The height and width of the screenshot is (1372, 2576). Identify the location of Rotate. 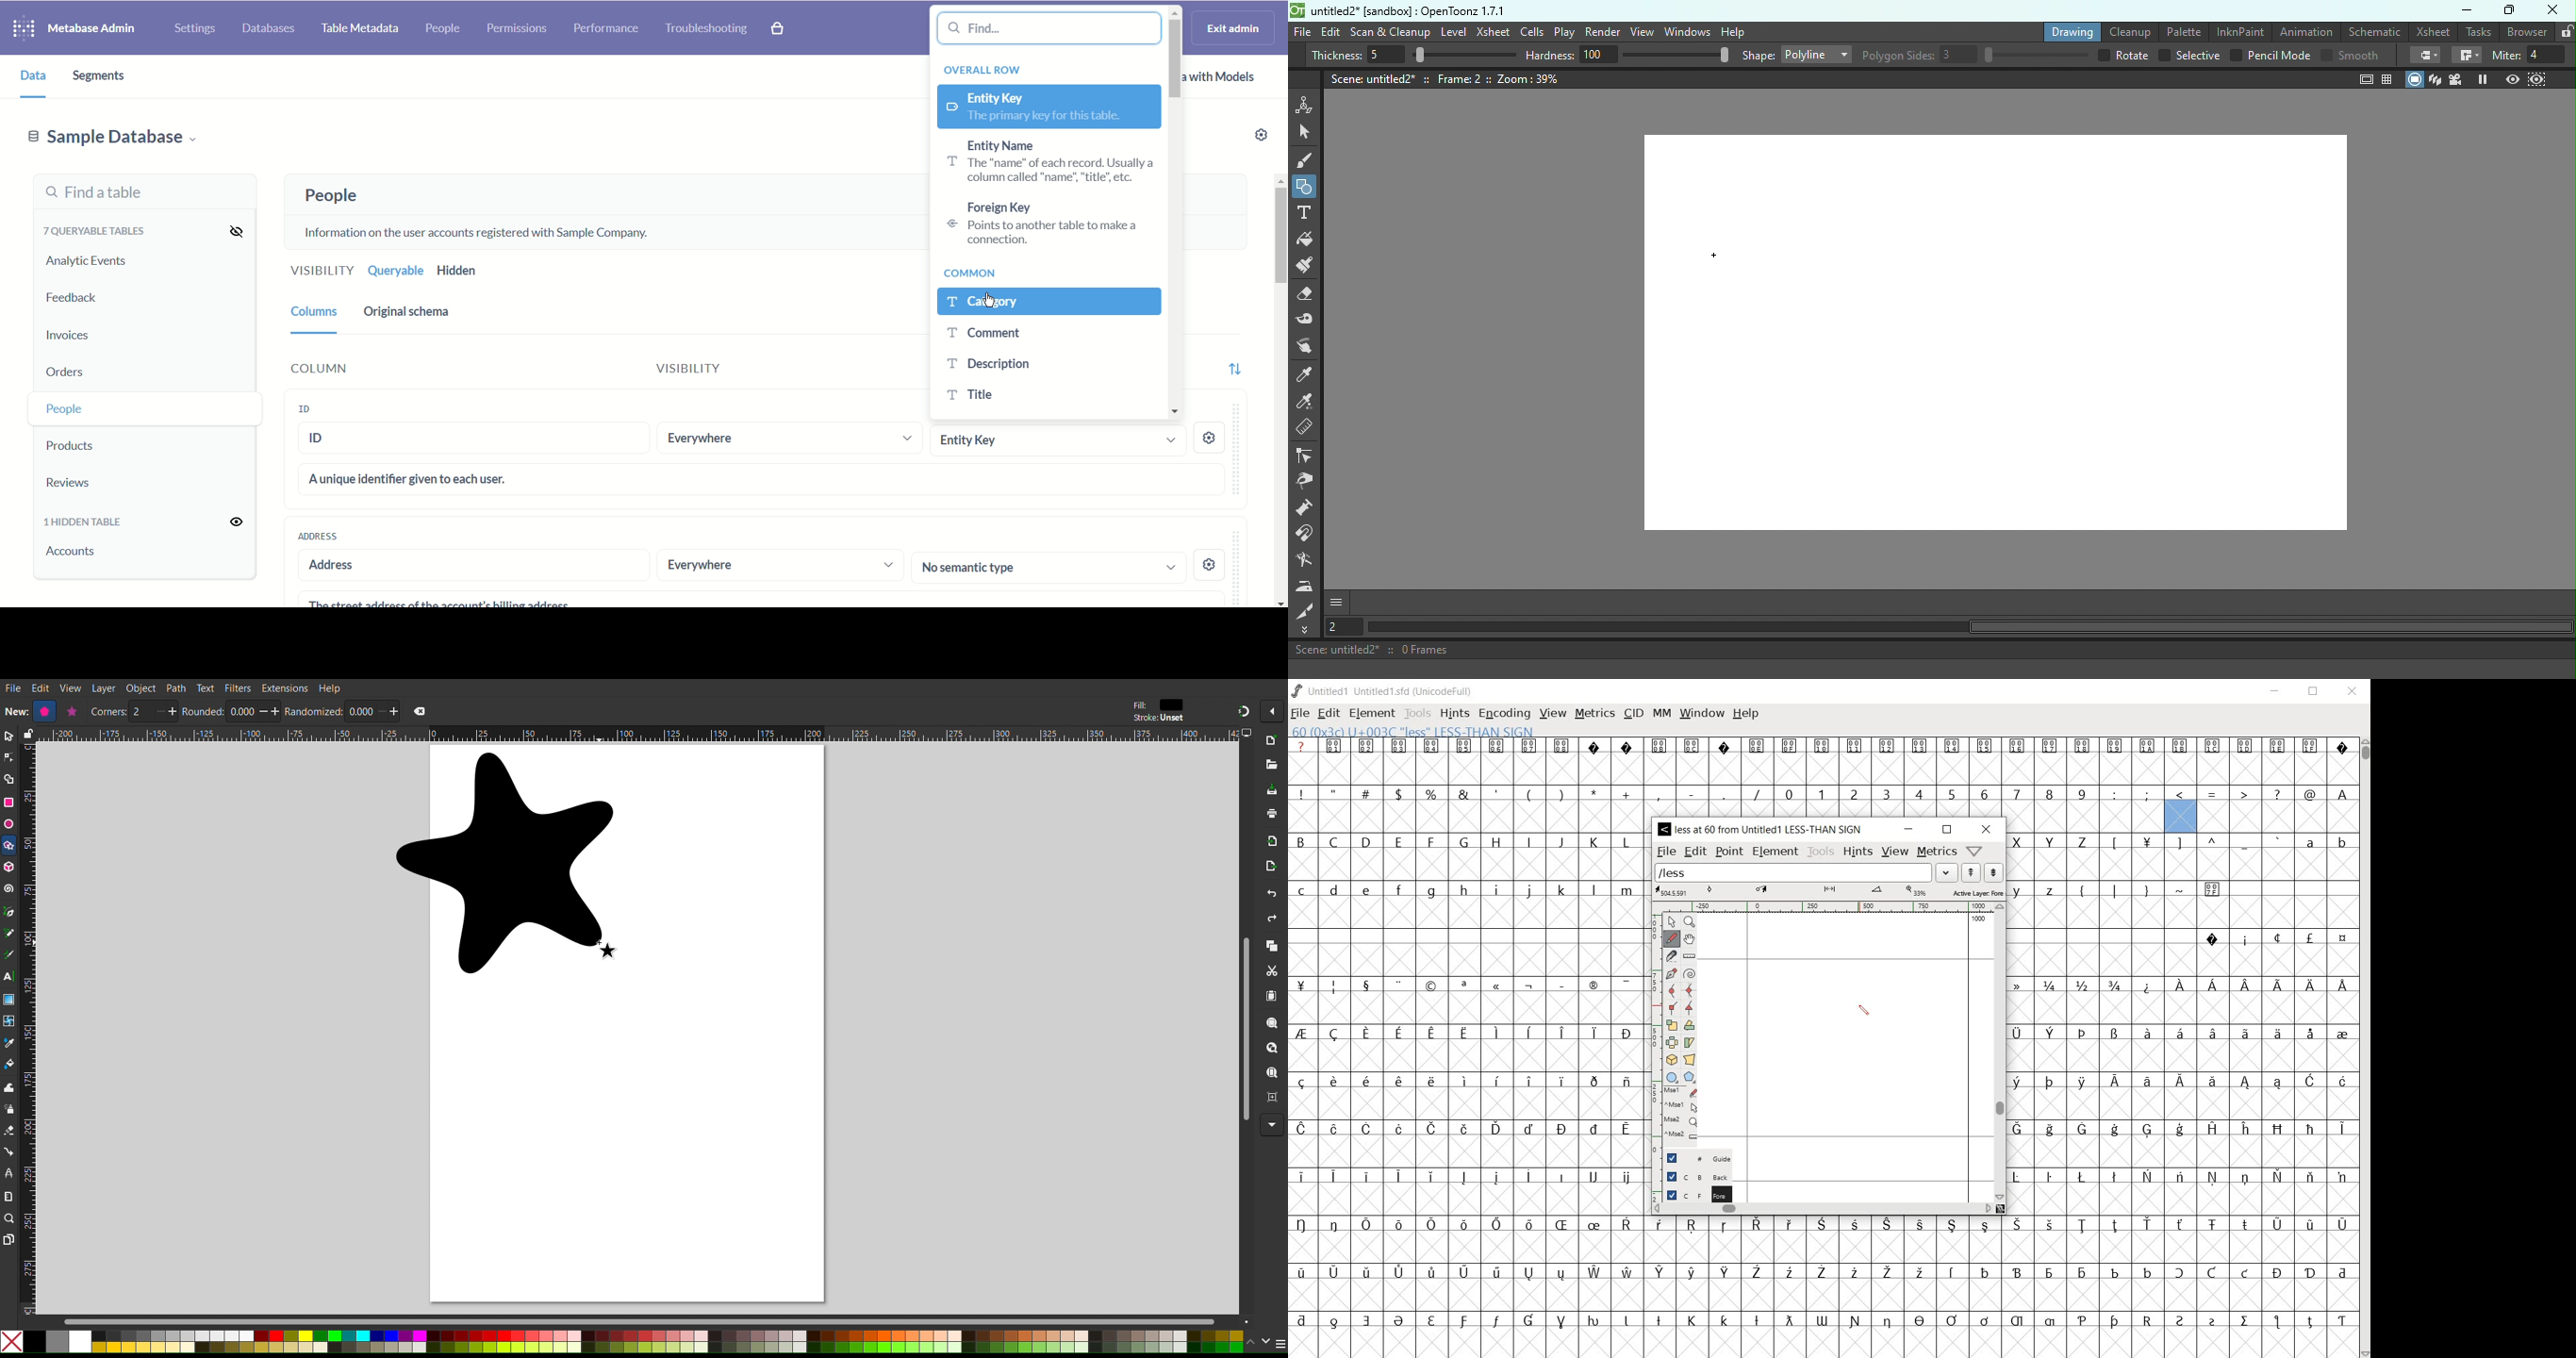
(2123, 56).